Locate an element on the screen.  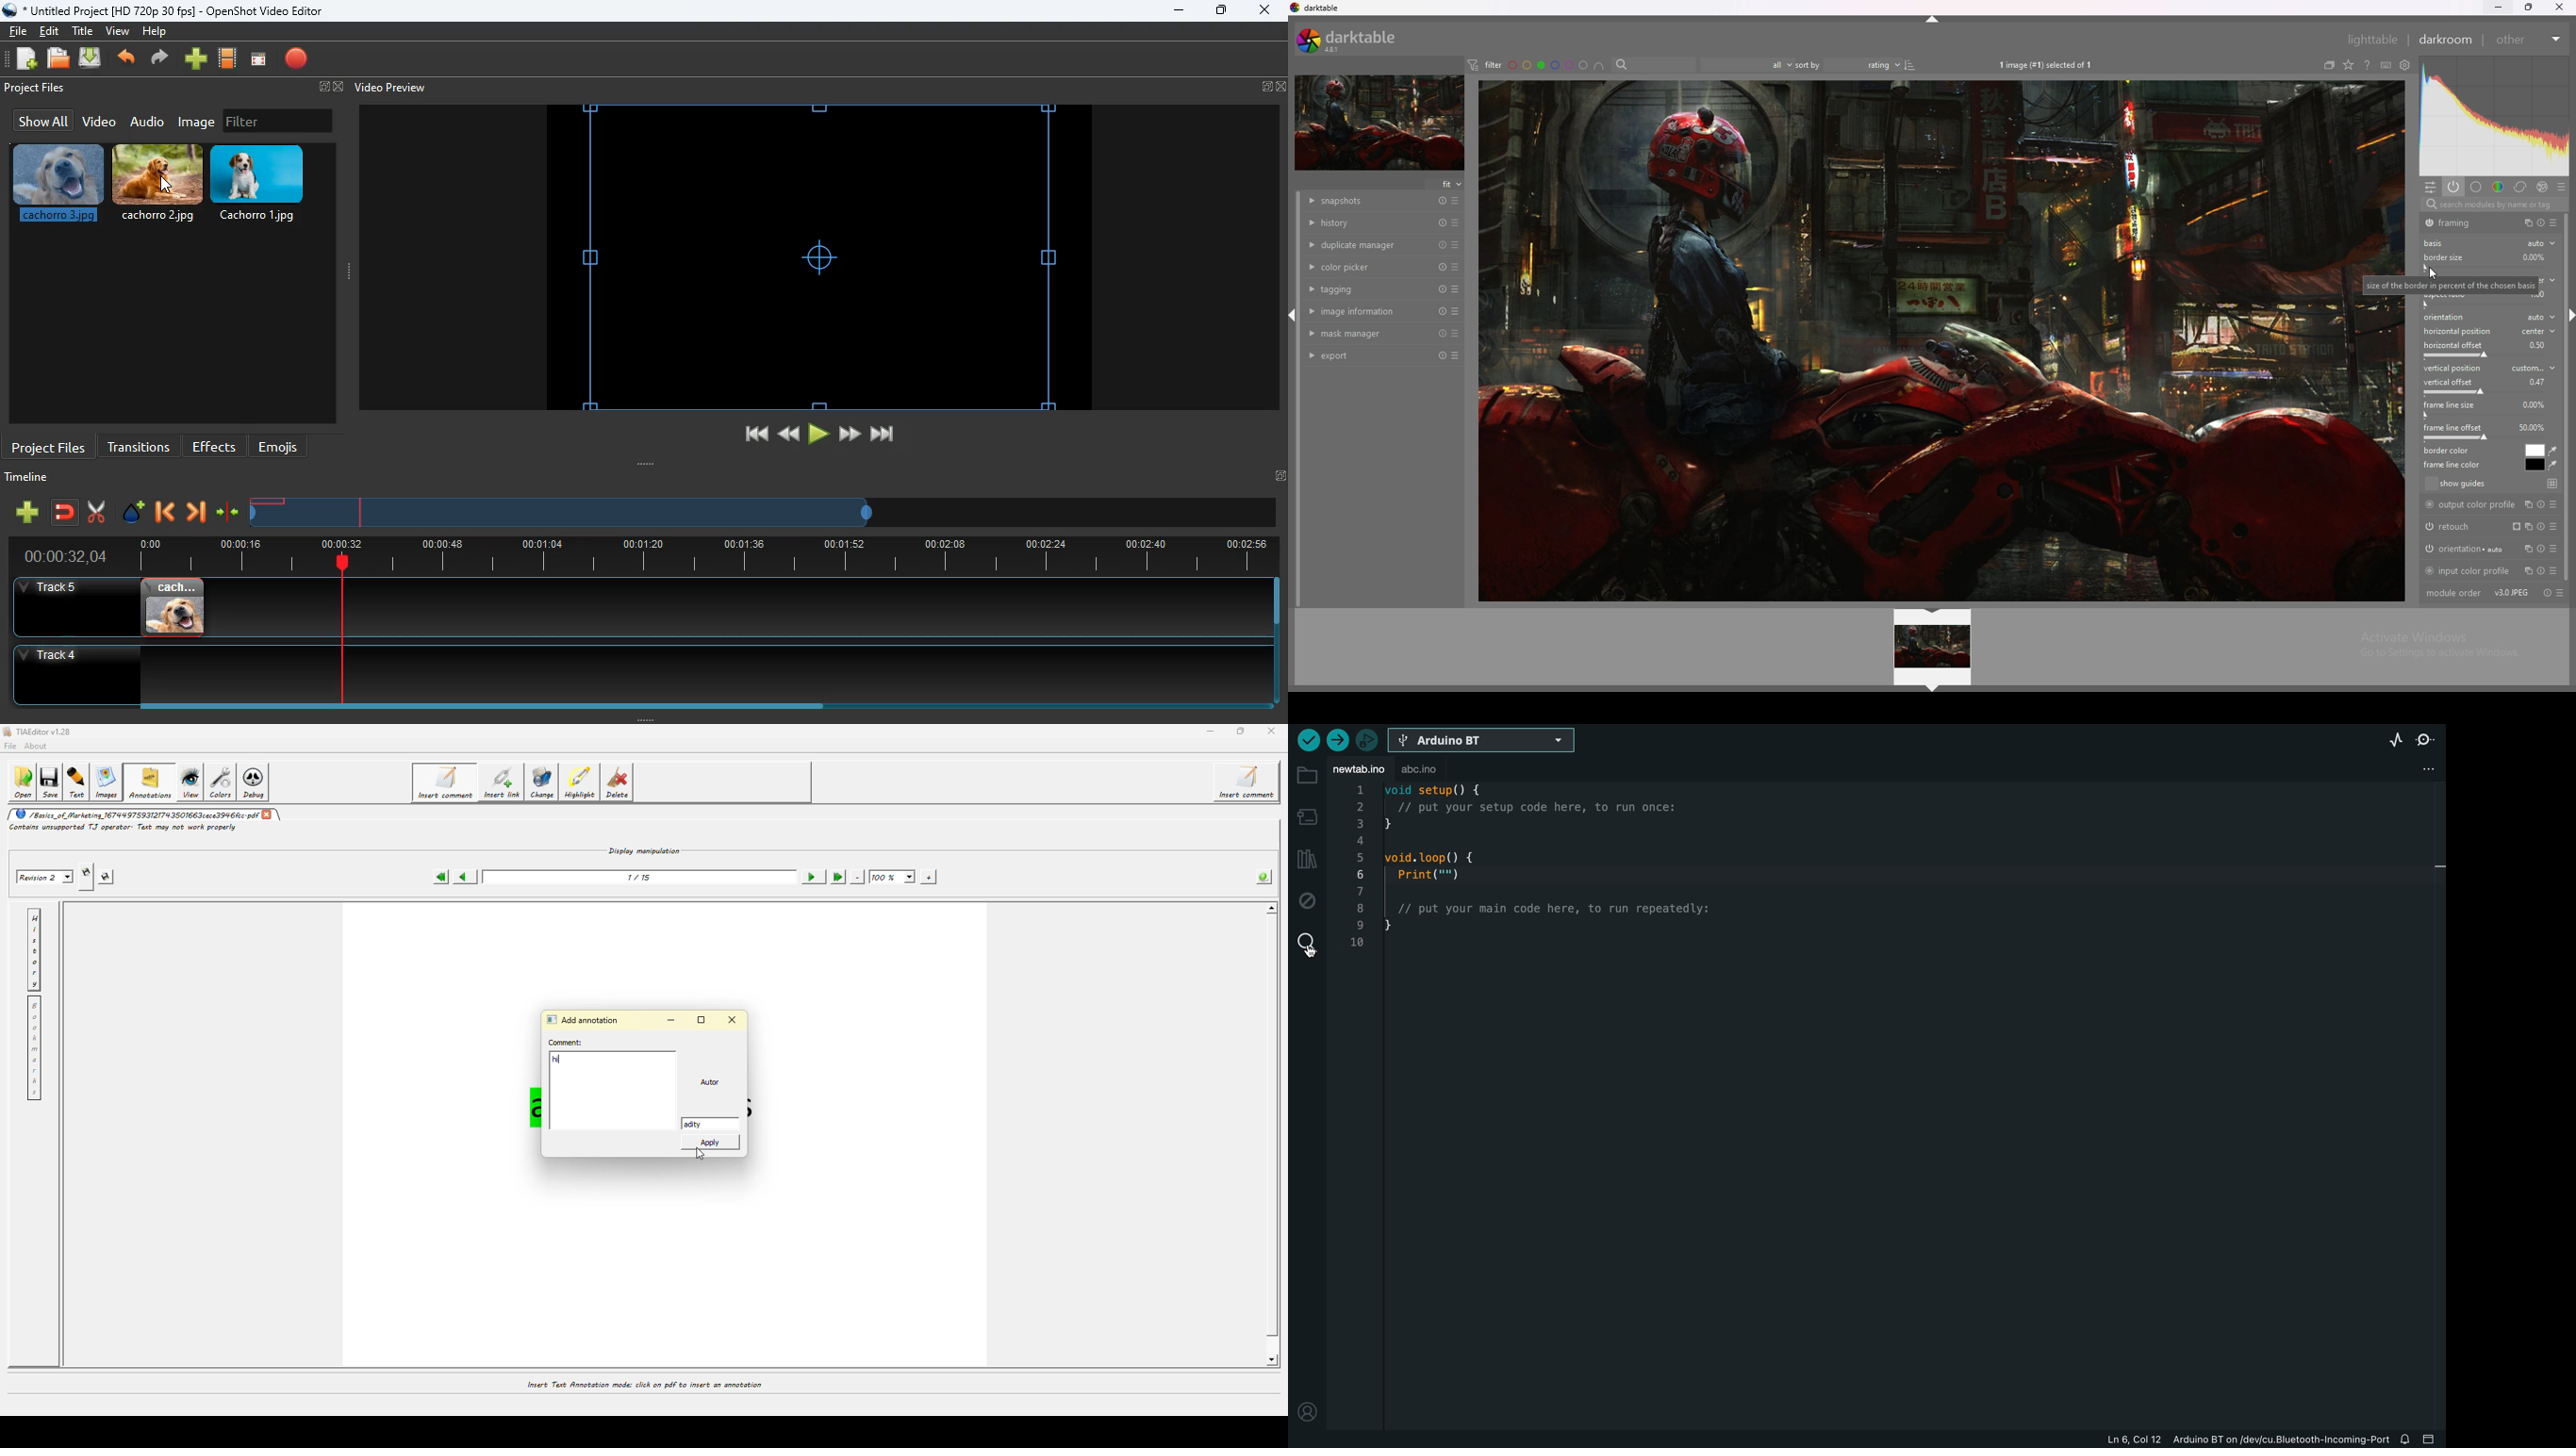
profile is located at coordinates (1307, 1406).